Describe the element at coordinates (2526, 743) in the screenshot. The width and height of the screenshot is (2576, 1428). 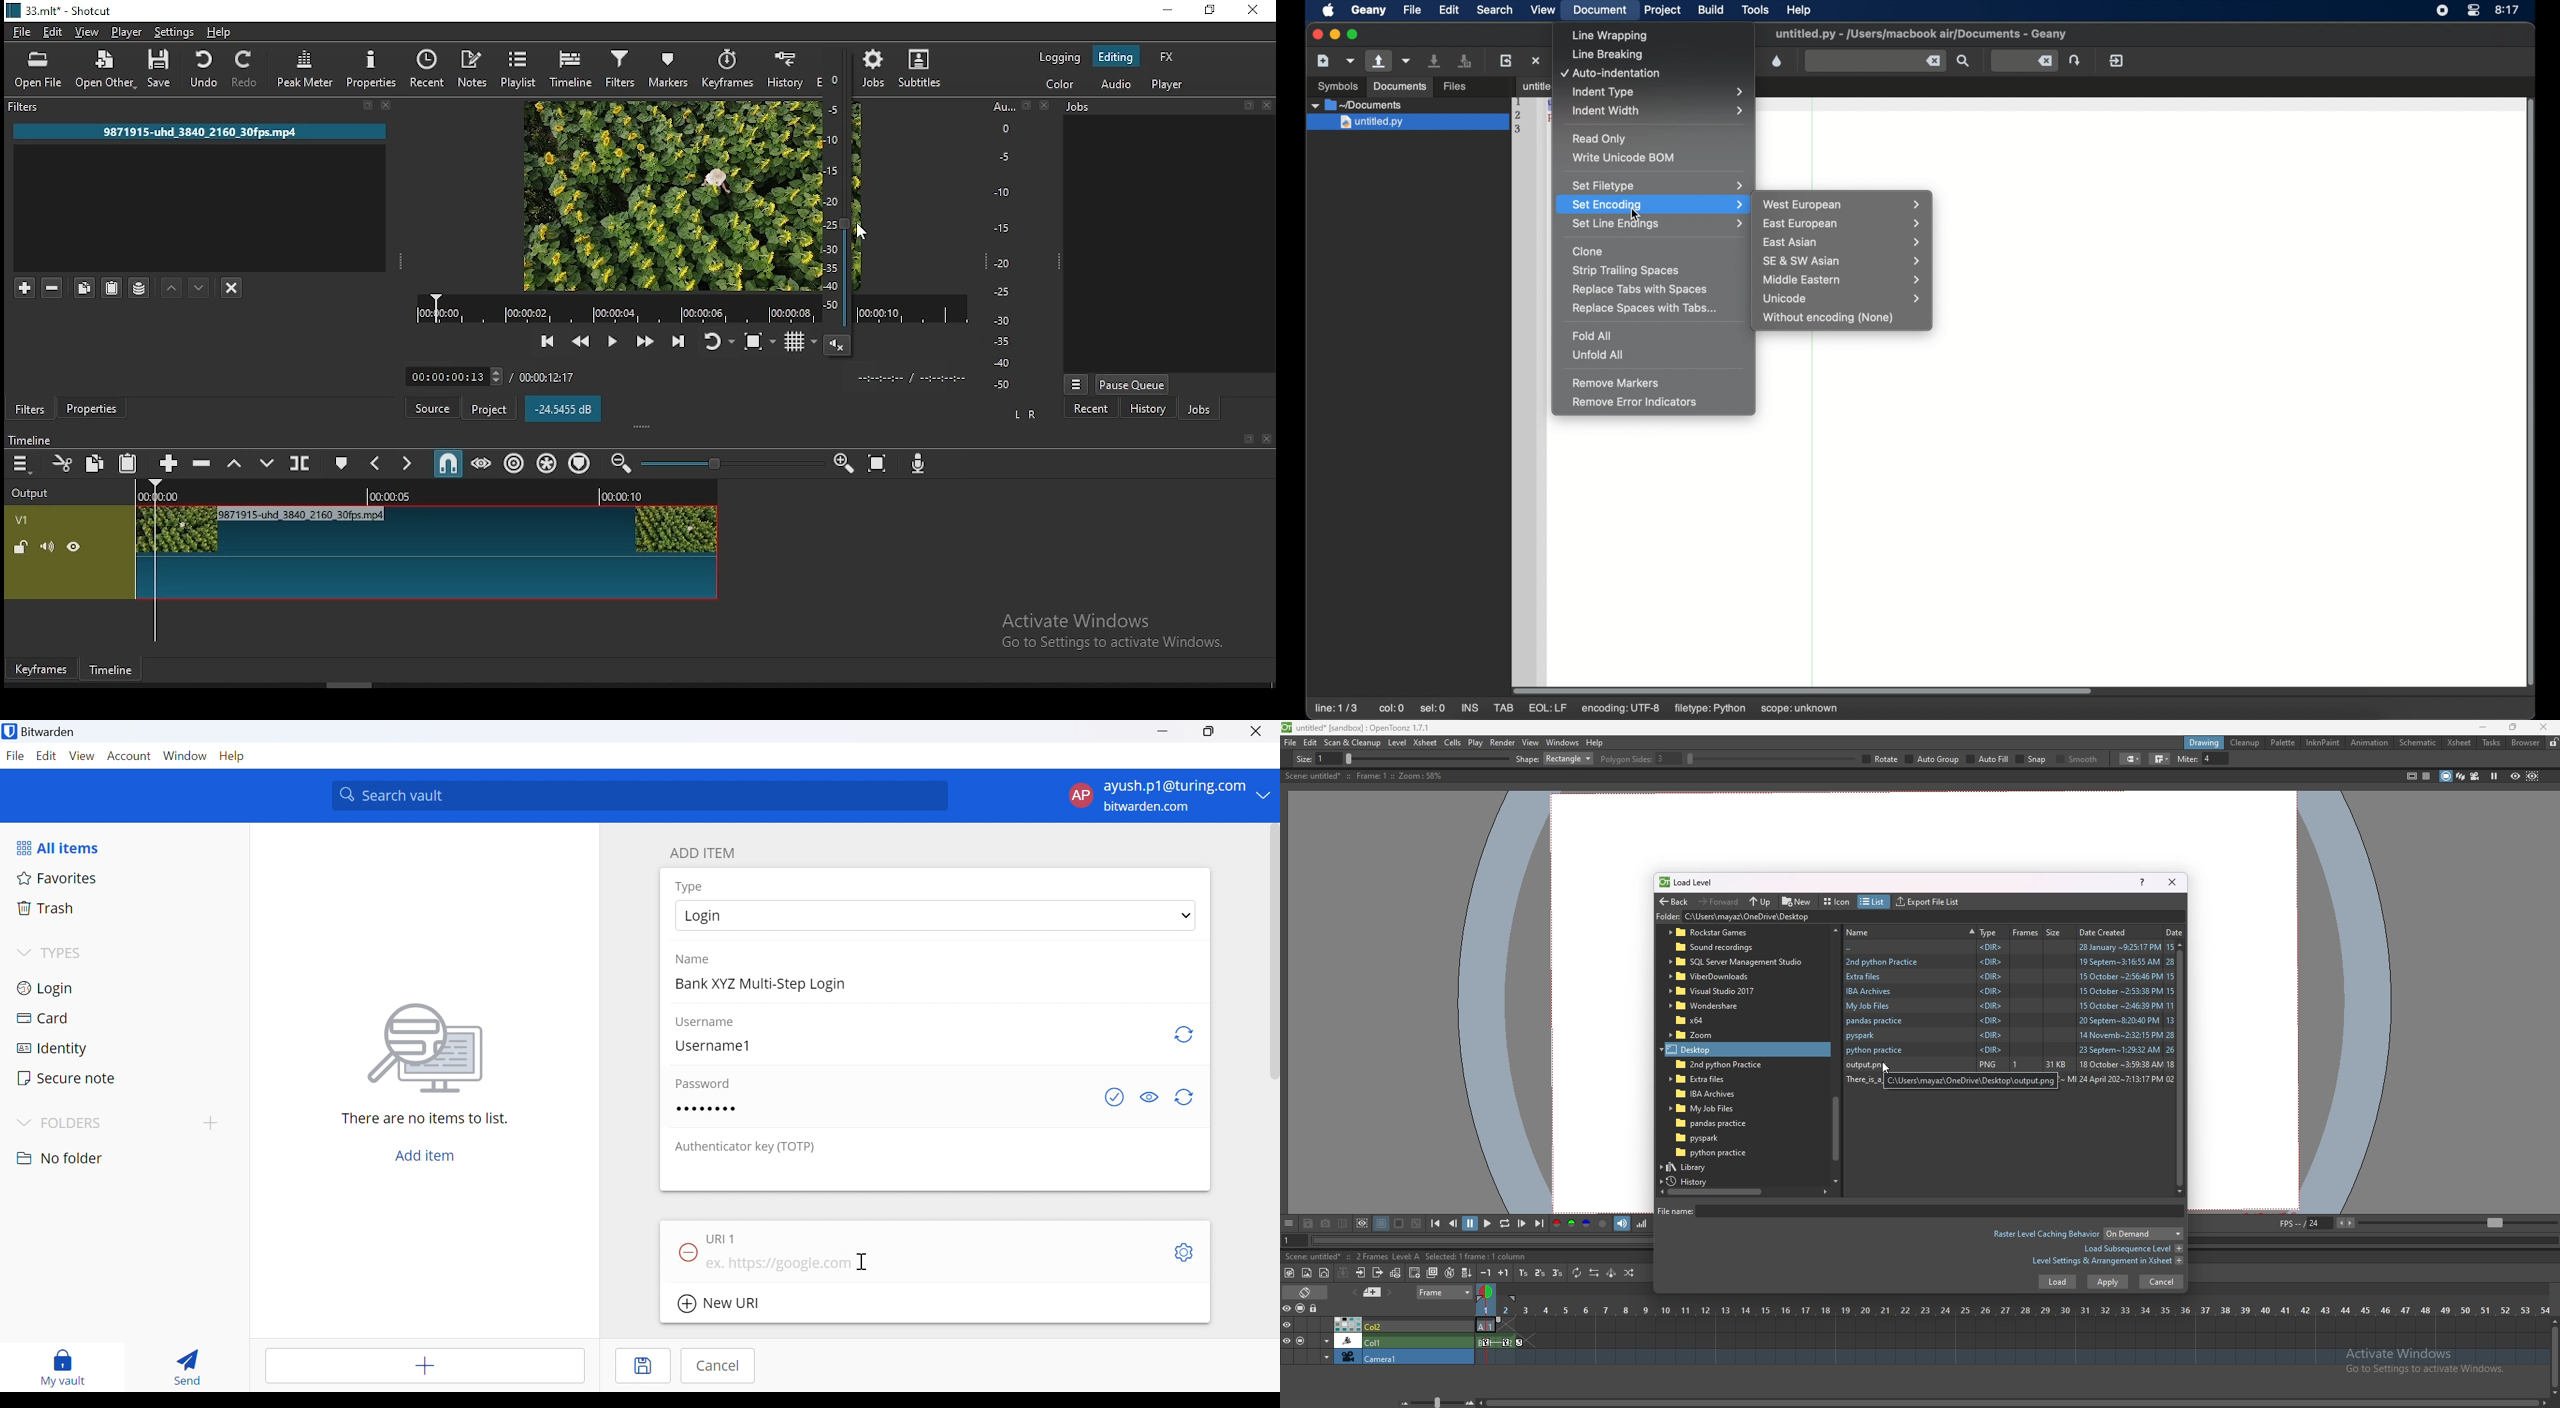
I see `browser` at that location.